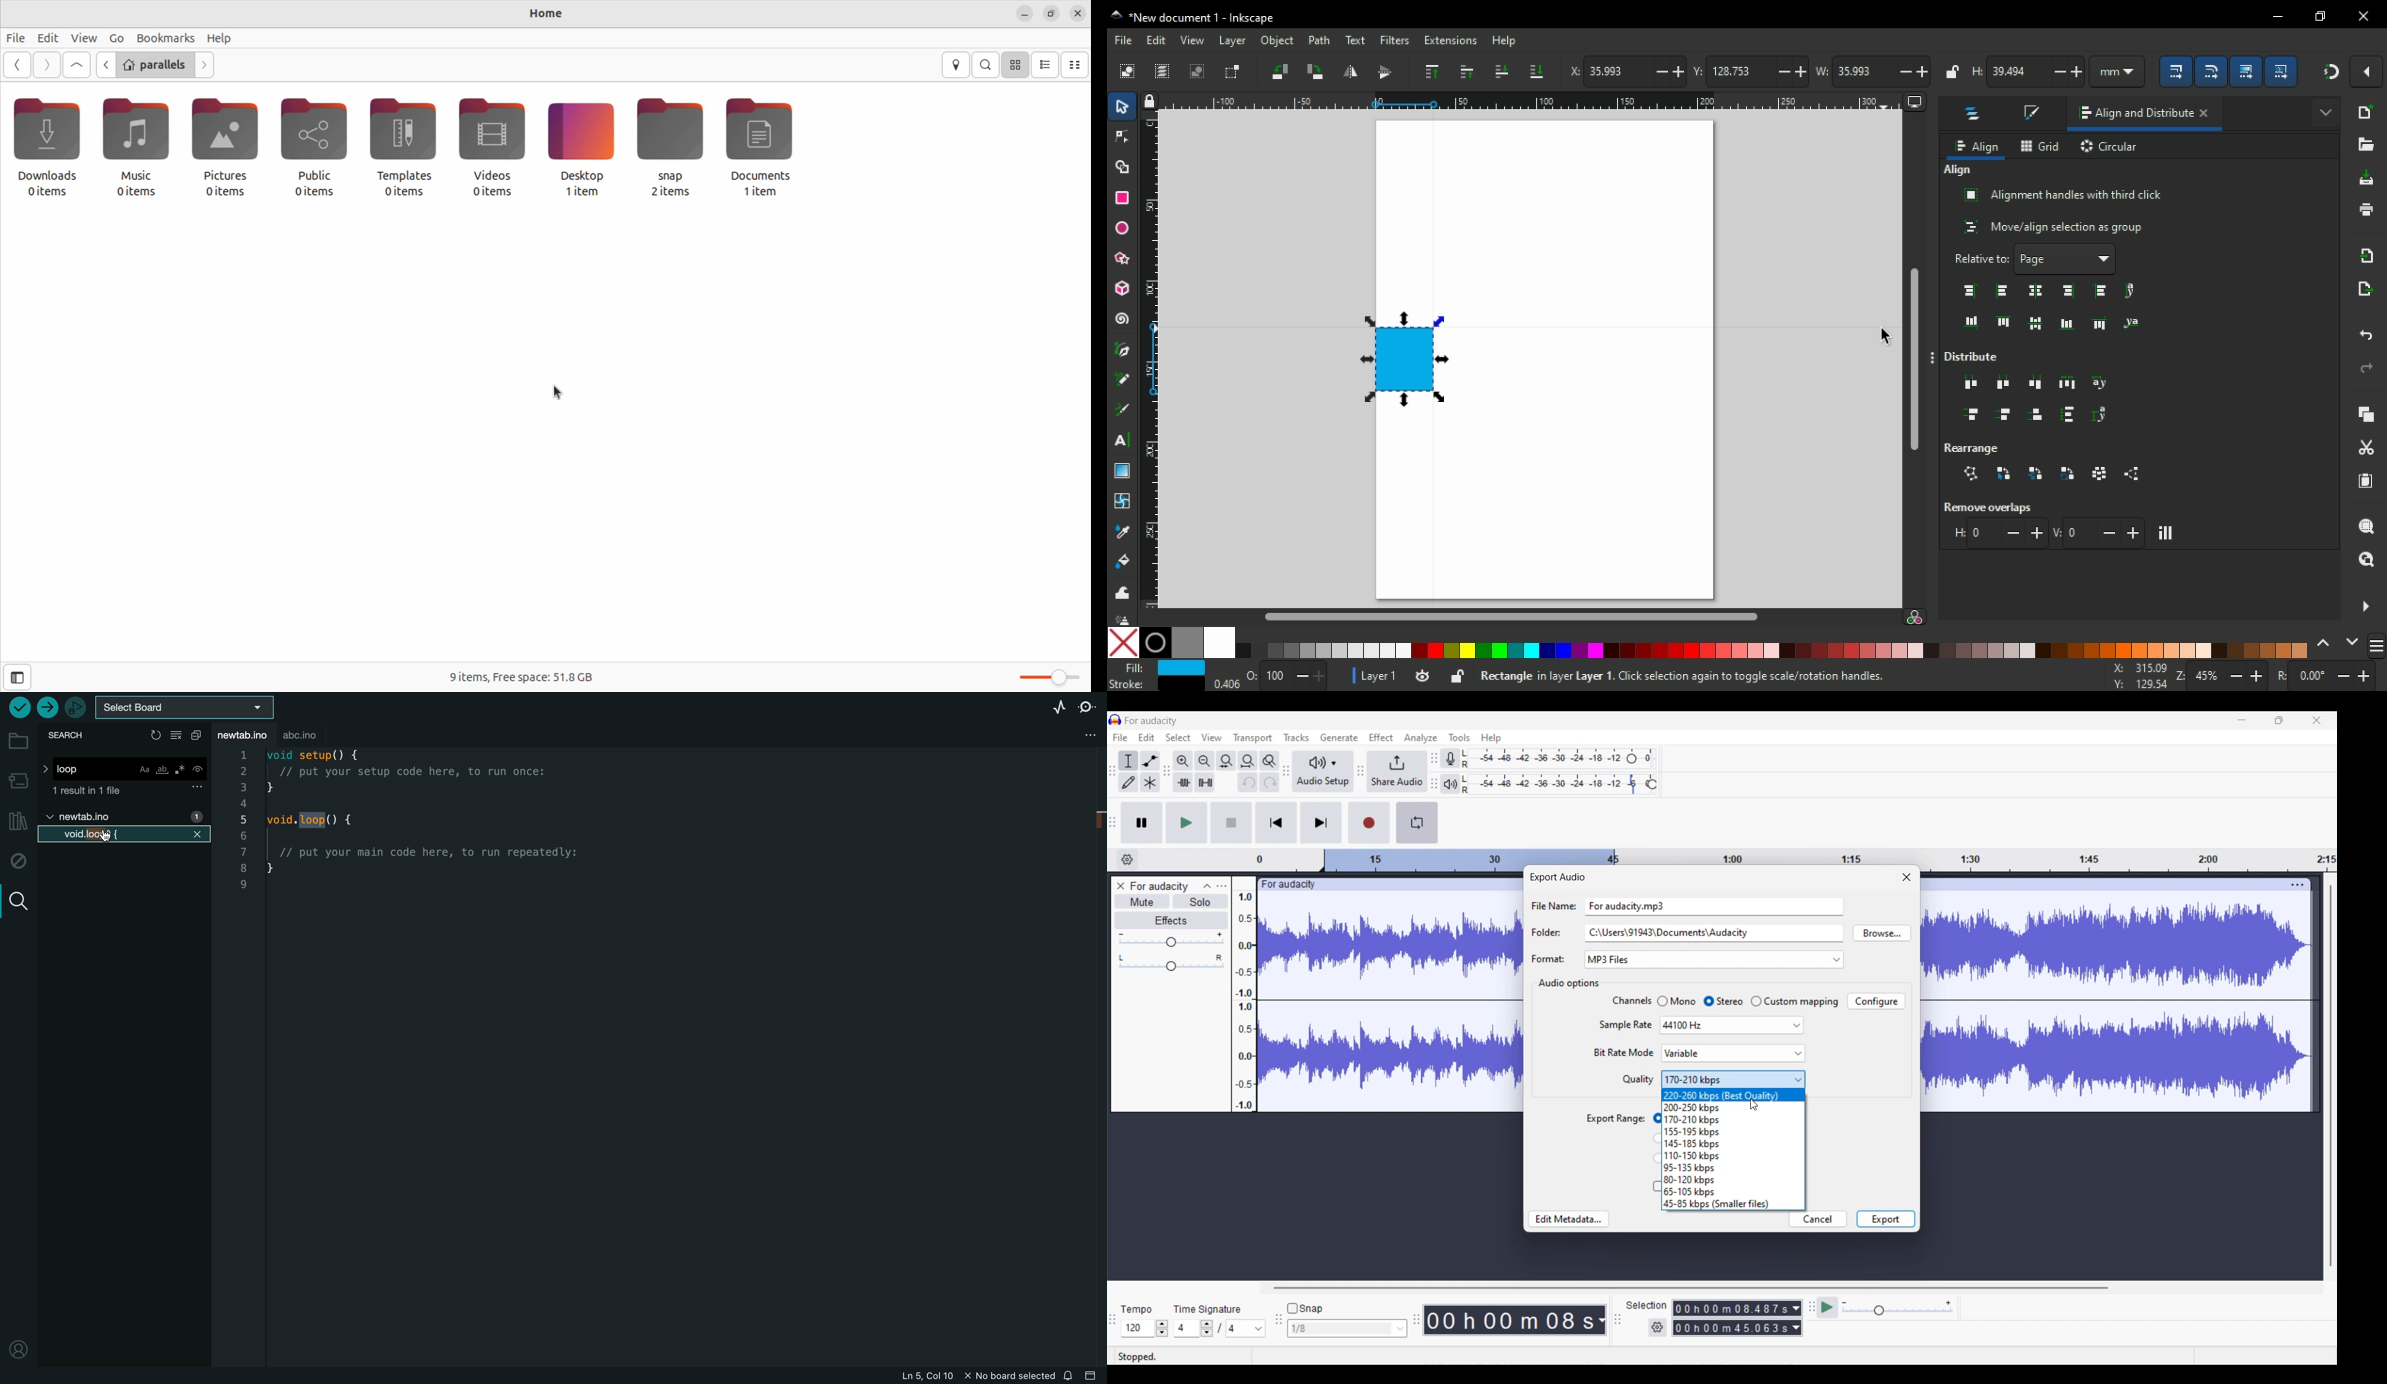  What do you see at coordinates (2325, 644) in the screenshot?
I see `previous` at bounding box center [2325, 644].